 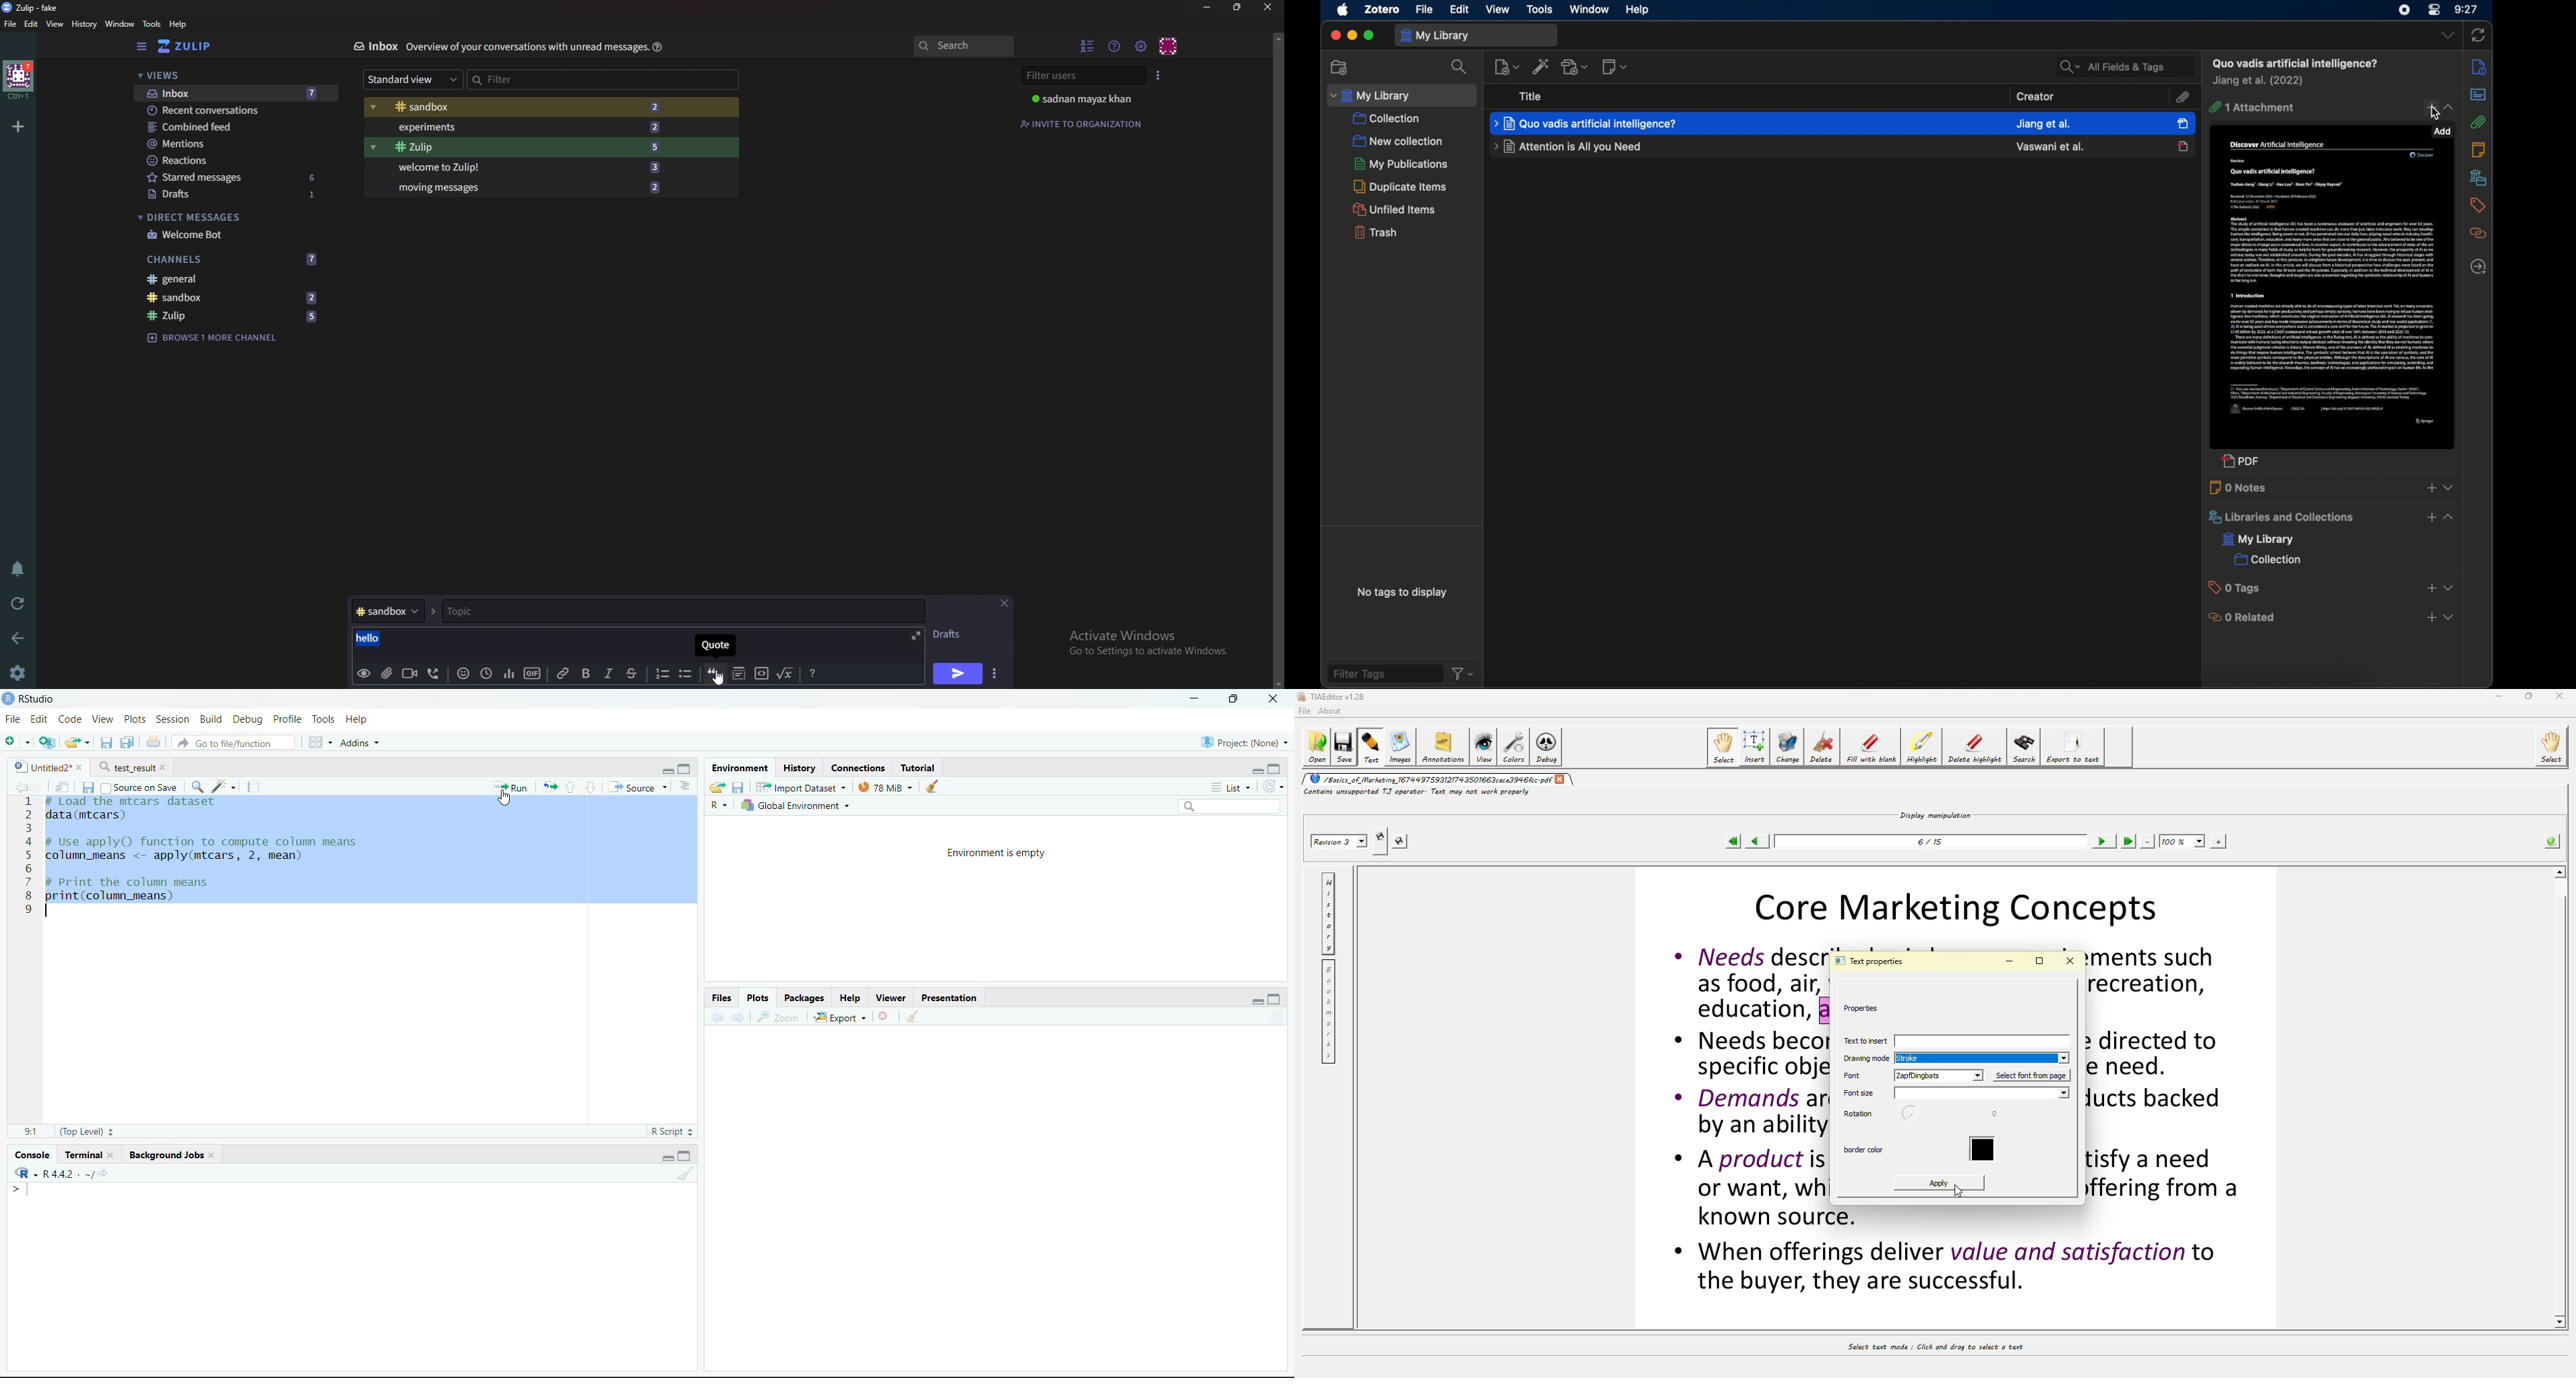 I want to click on save, so click(x=1342, y=747).